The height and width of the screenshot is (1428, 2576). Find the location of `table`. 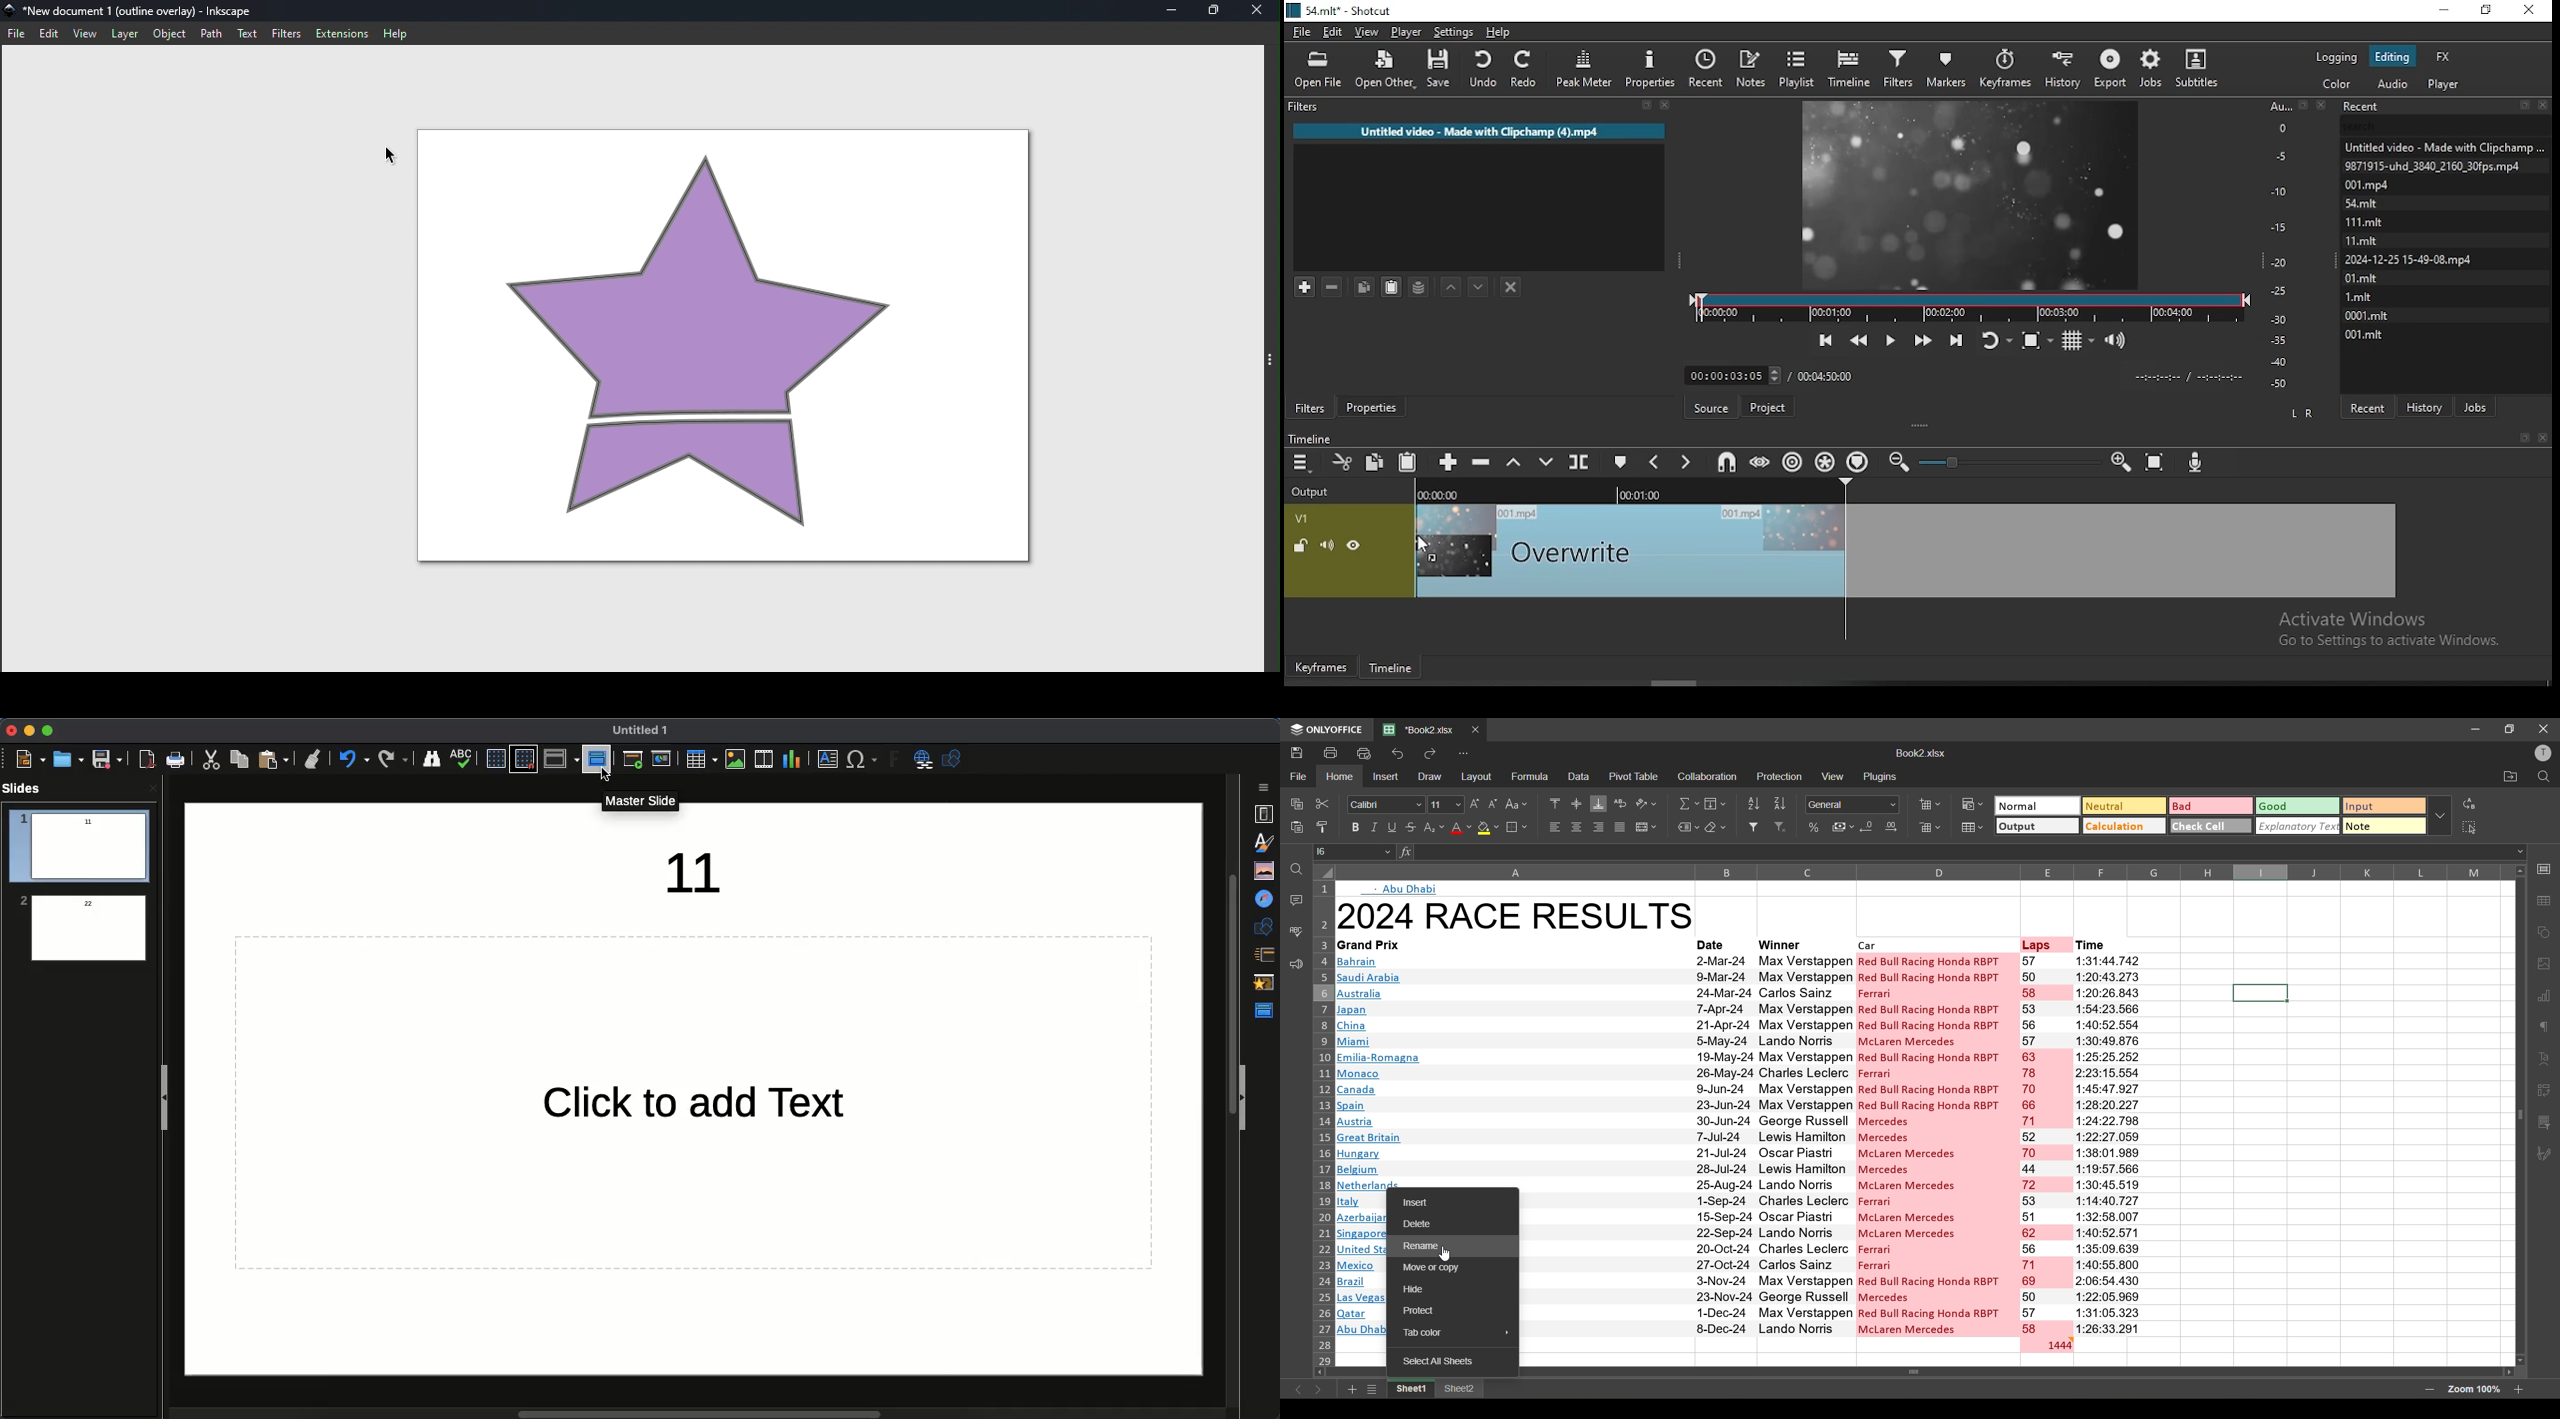

table is located at coordinates (2545, 899).